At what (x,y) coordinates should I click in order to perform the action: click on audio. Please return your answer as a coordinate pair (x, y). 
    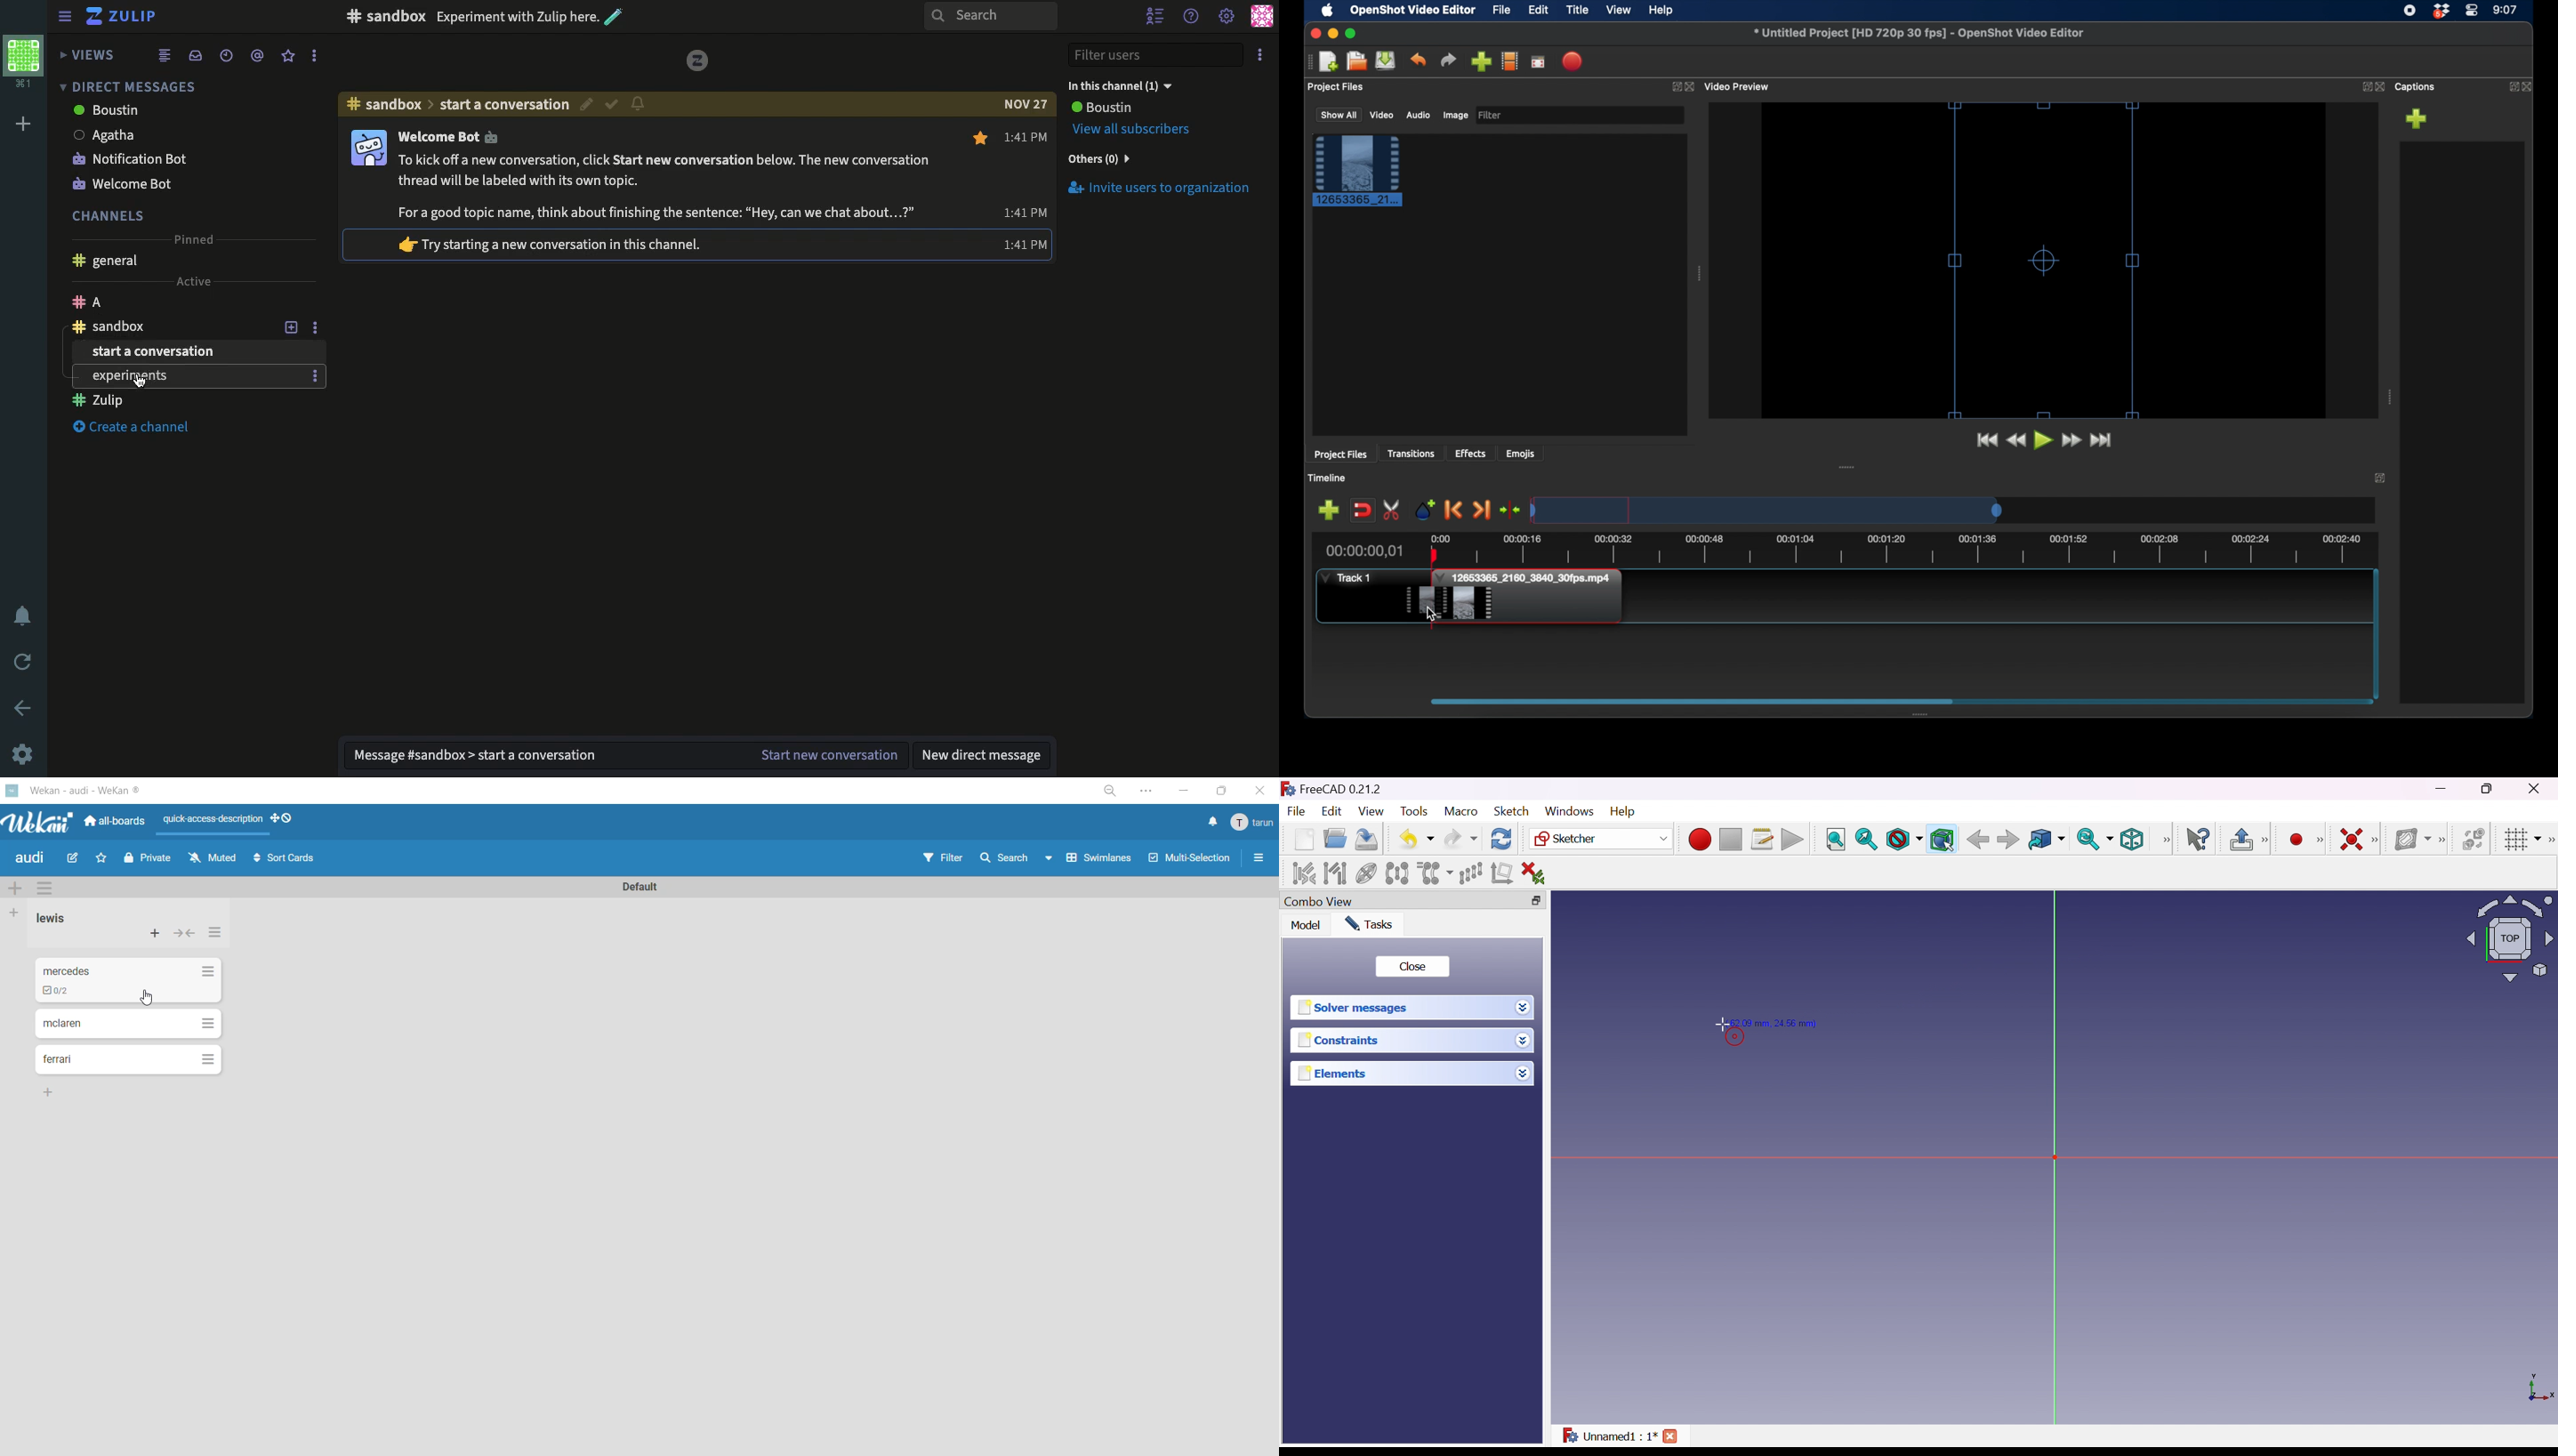
    Looking at the image, I should click on (1418, 115).